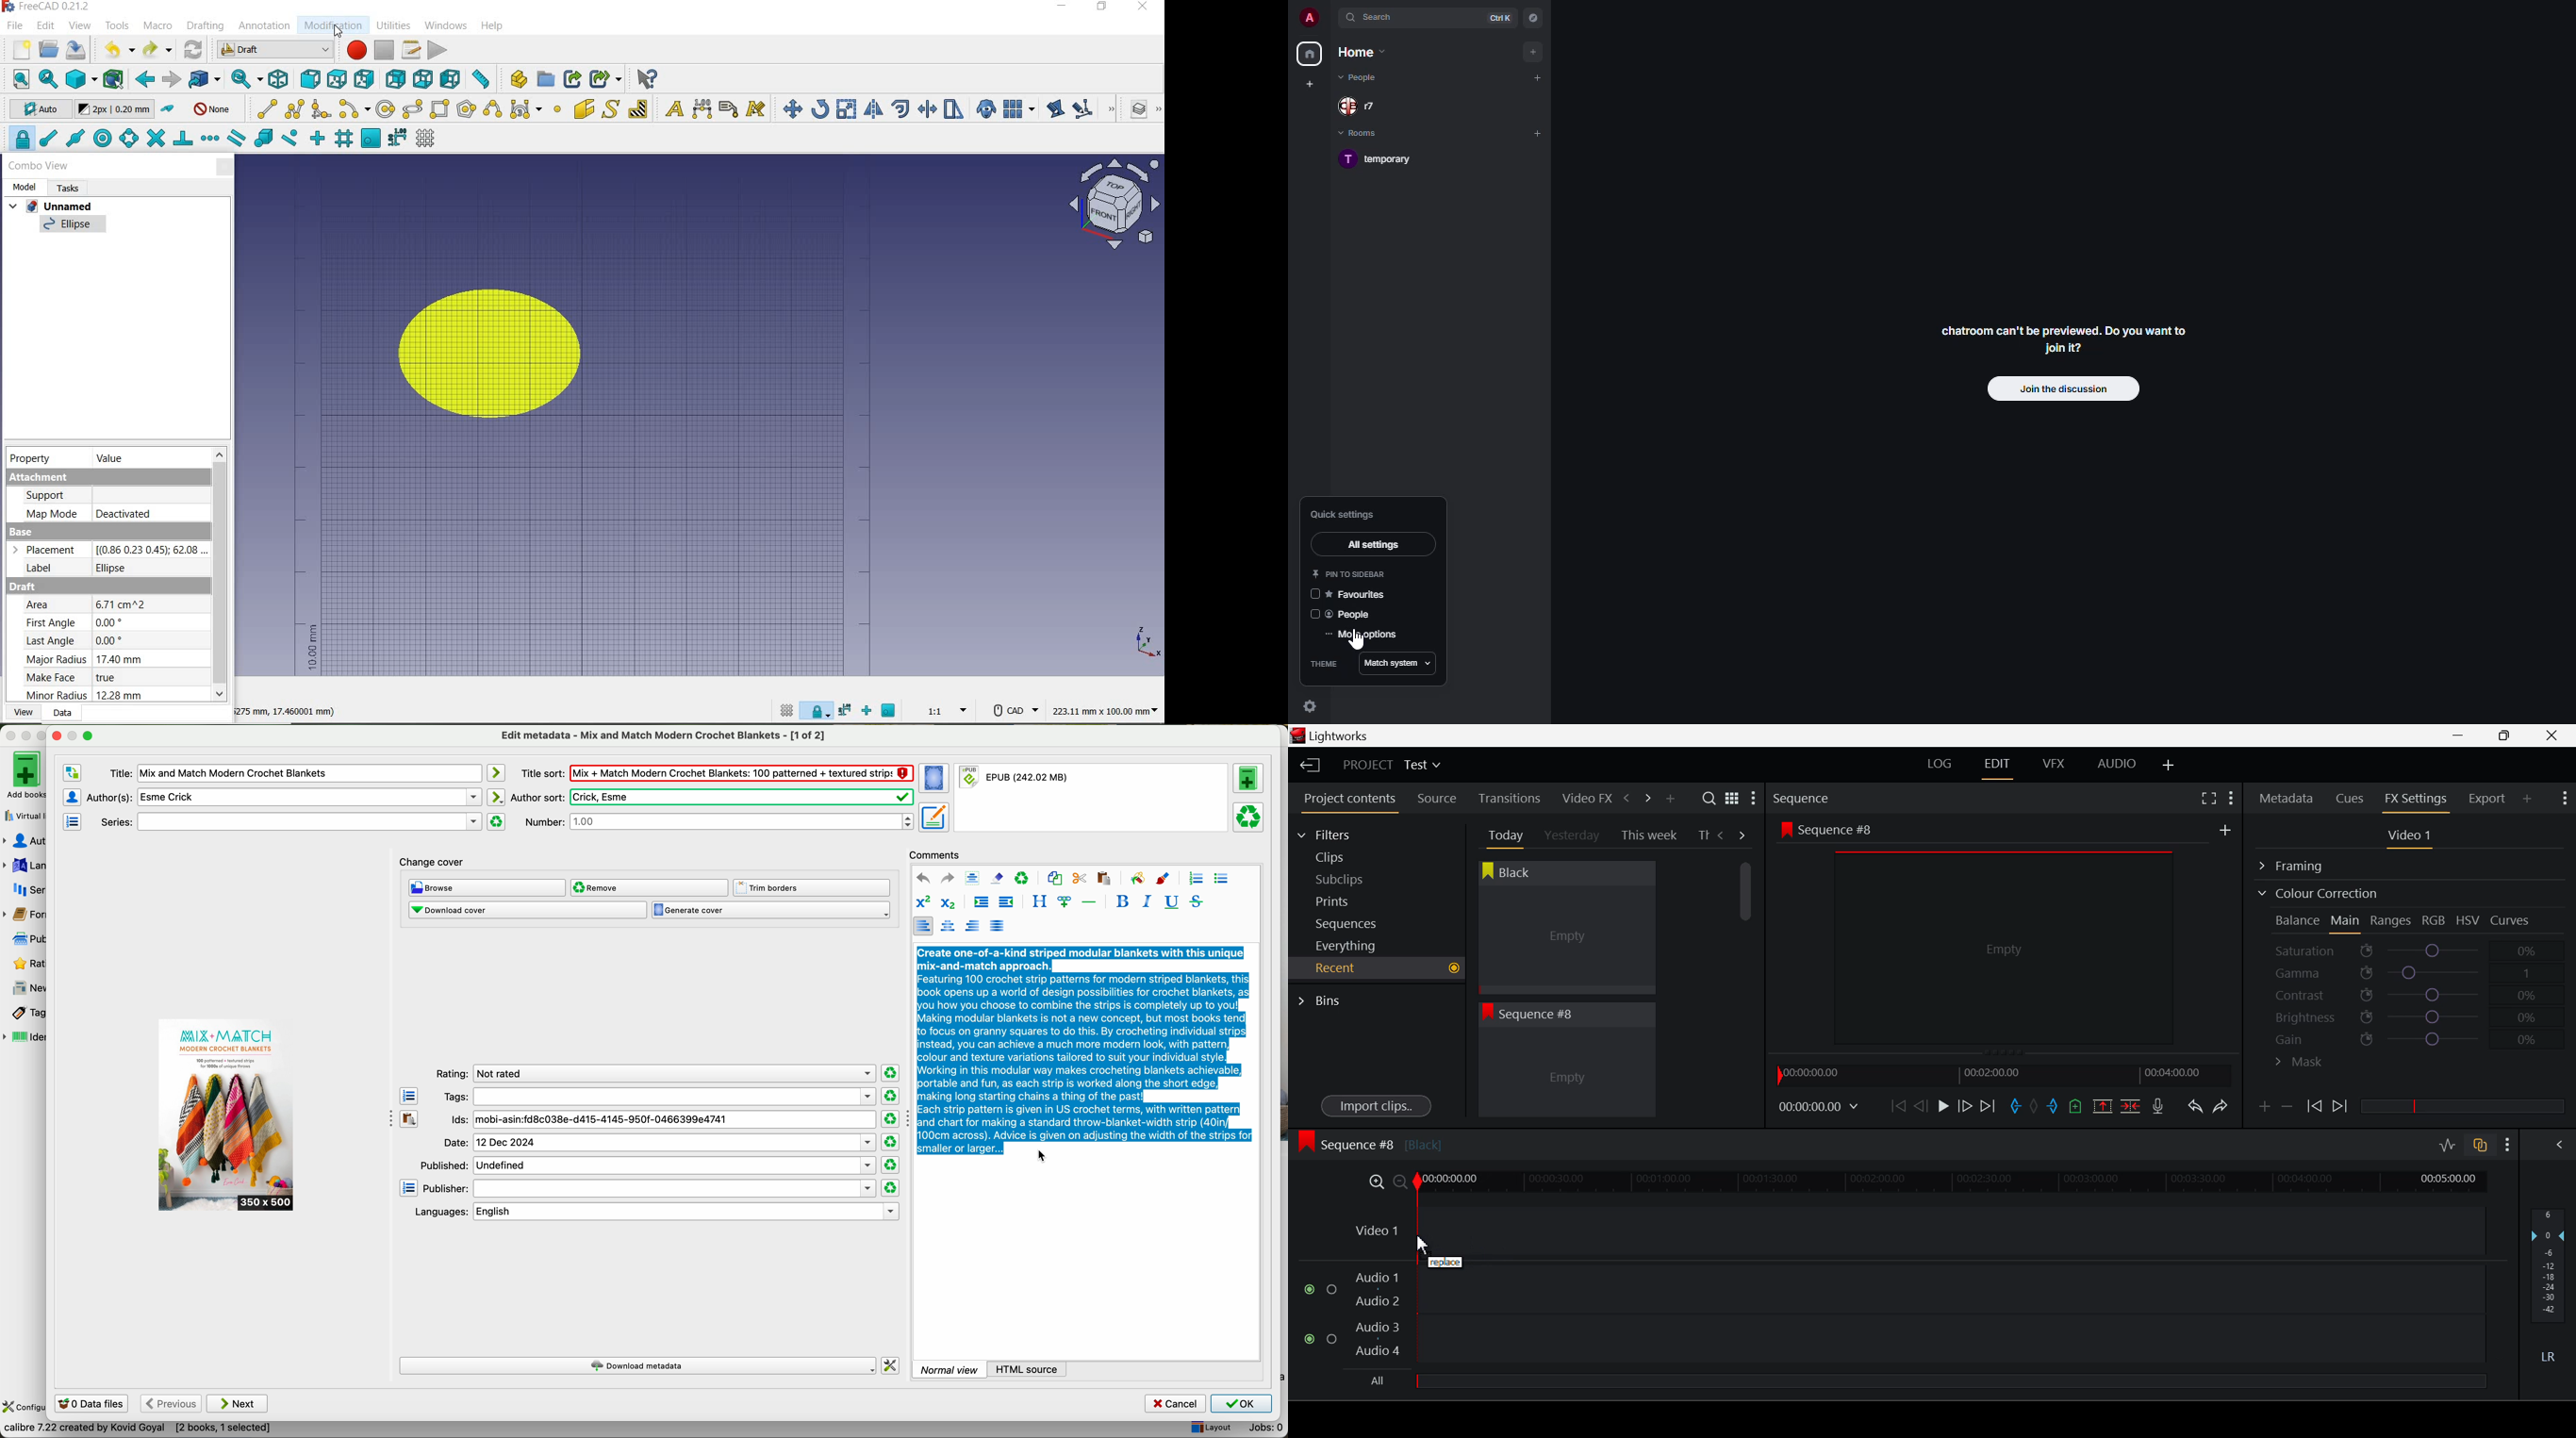 The height and width of the screenshot is (1456, 2576). Describe the element at coordinates (24, 841) in the screenshot. I see `authors` at that location.